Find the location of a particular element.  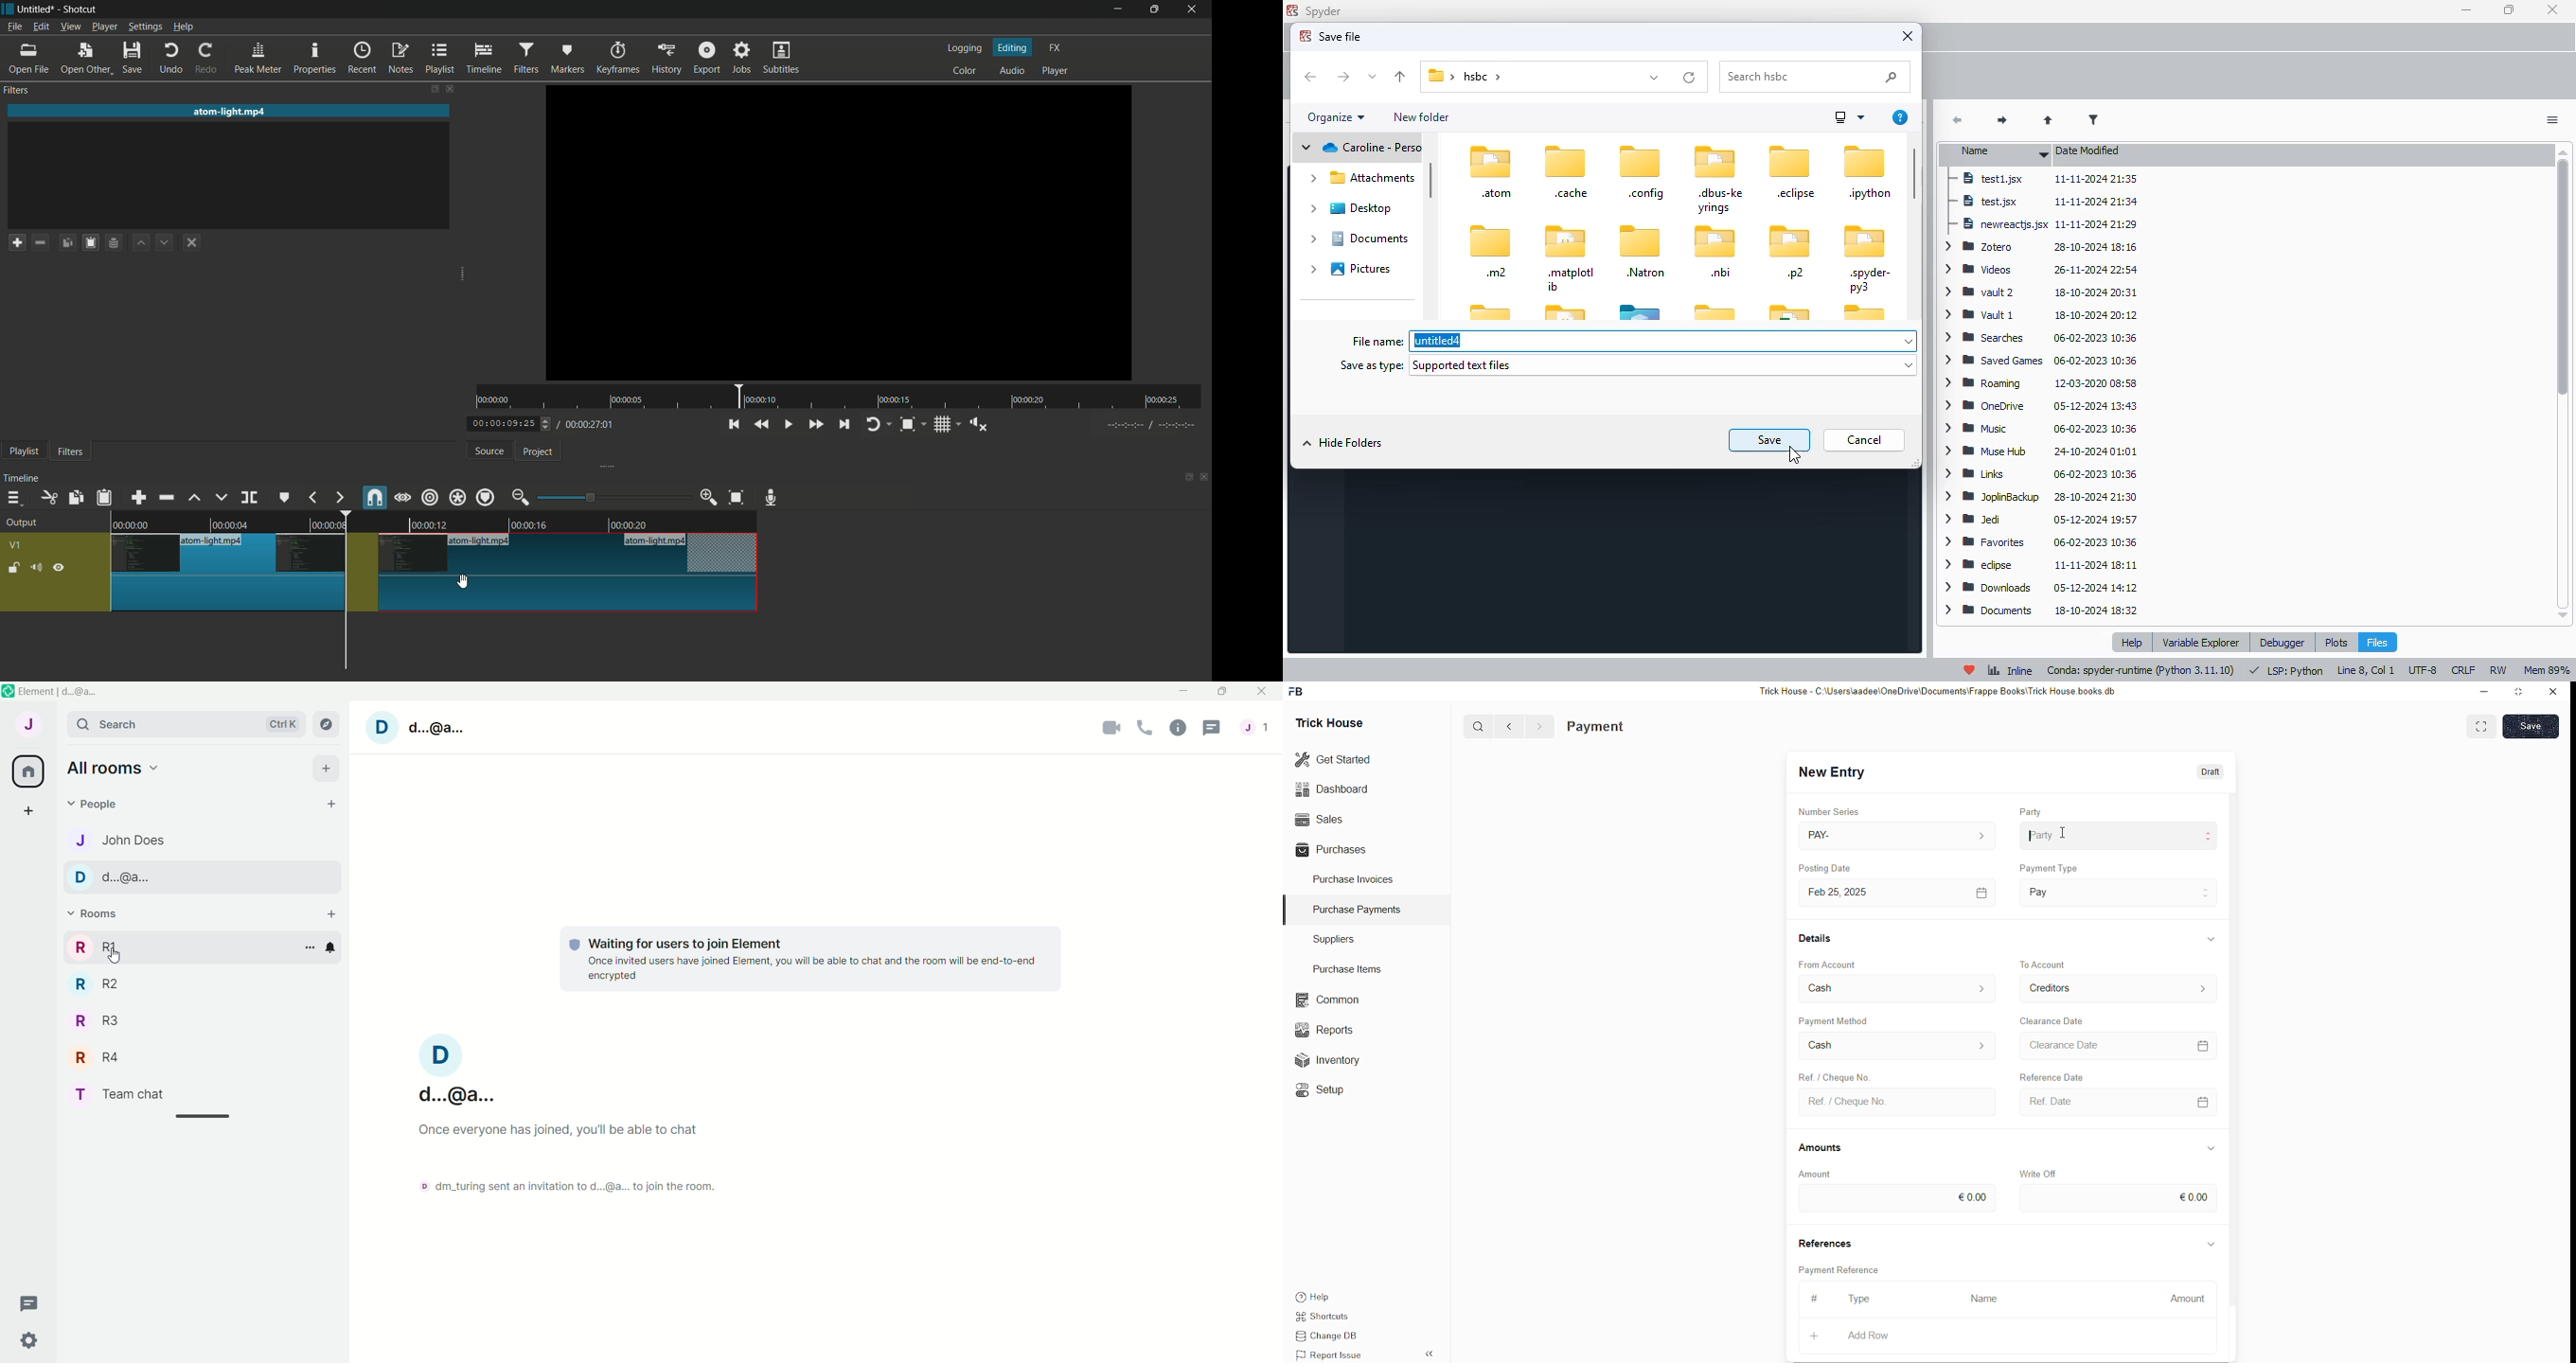

properties is located at coordinates (316, 59).